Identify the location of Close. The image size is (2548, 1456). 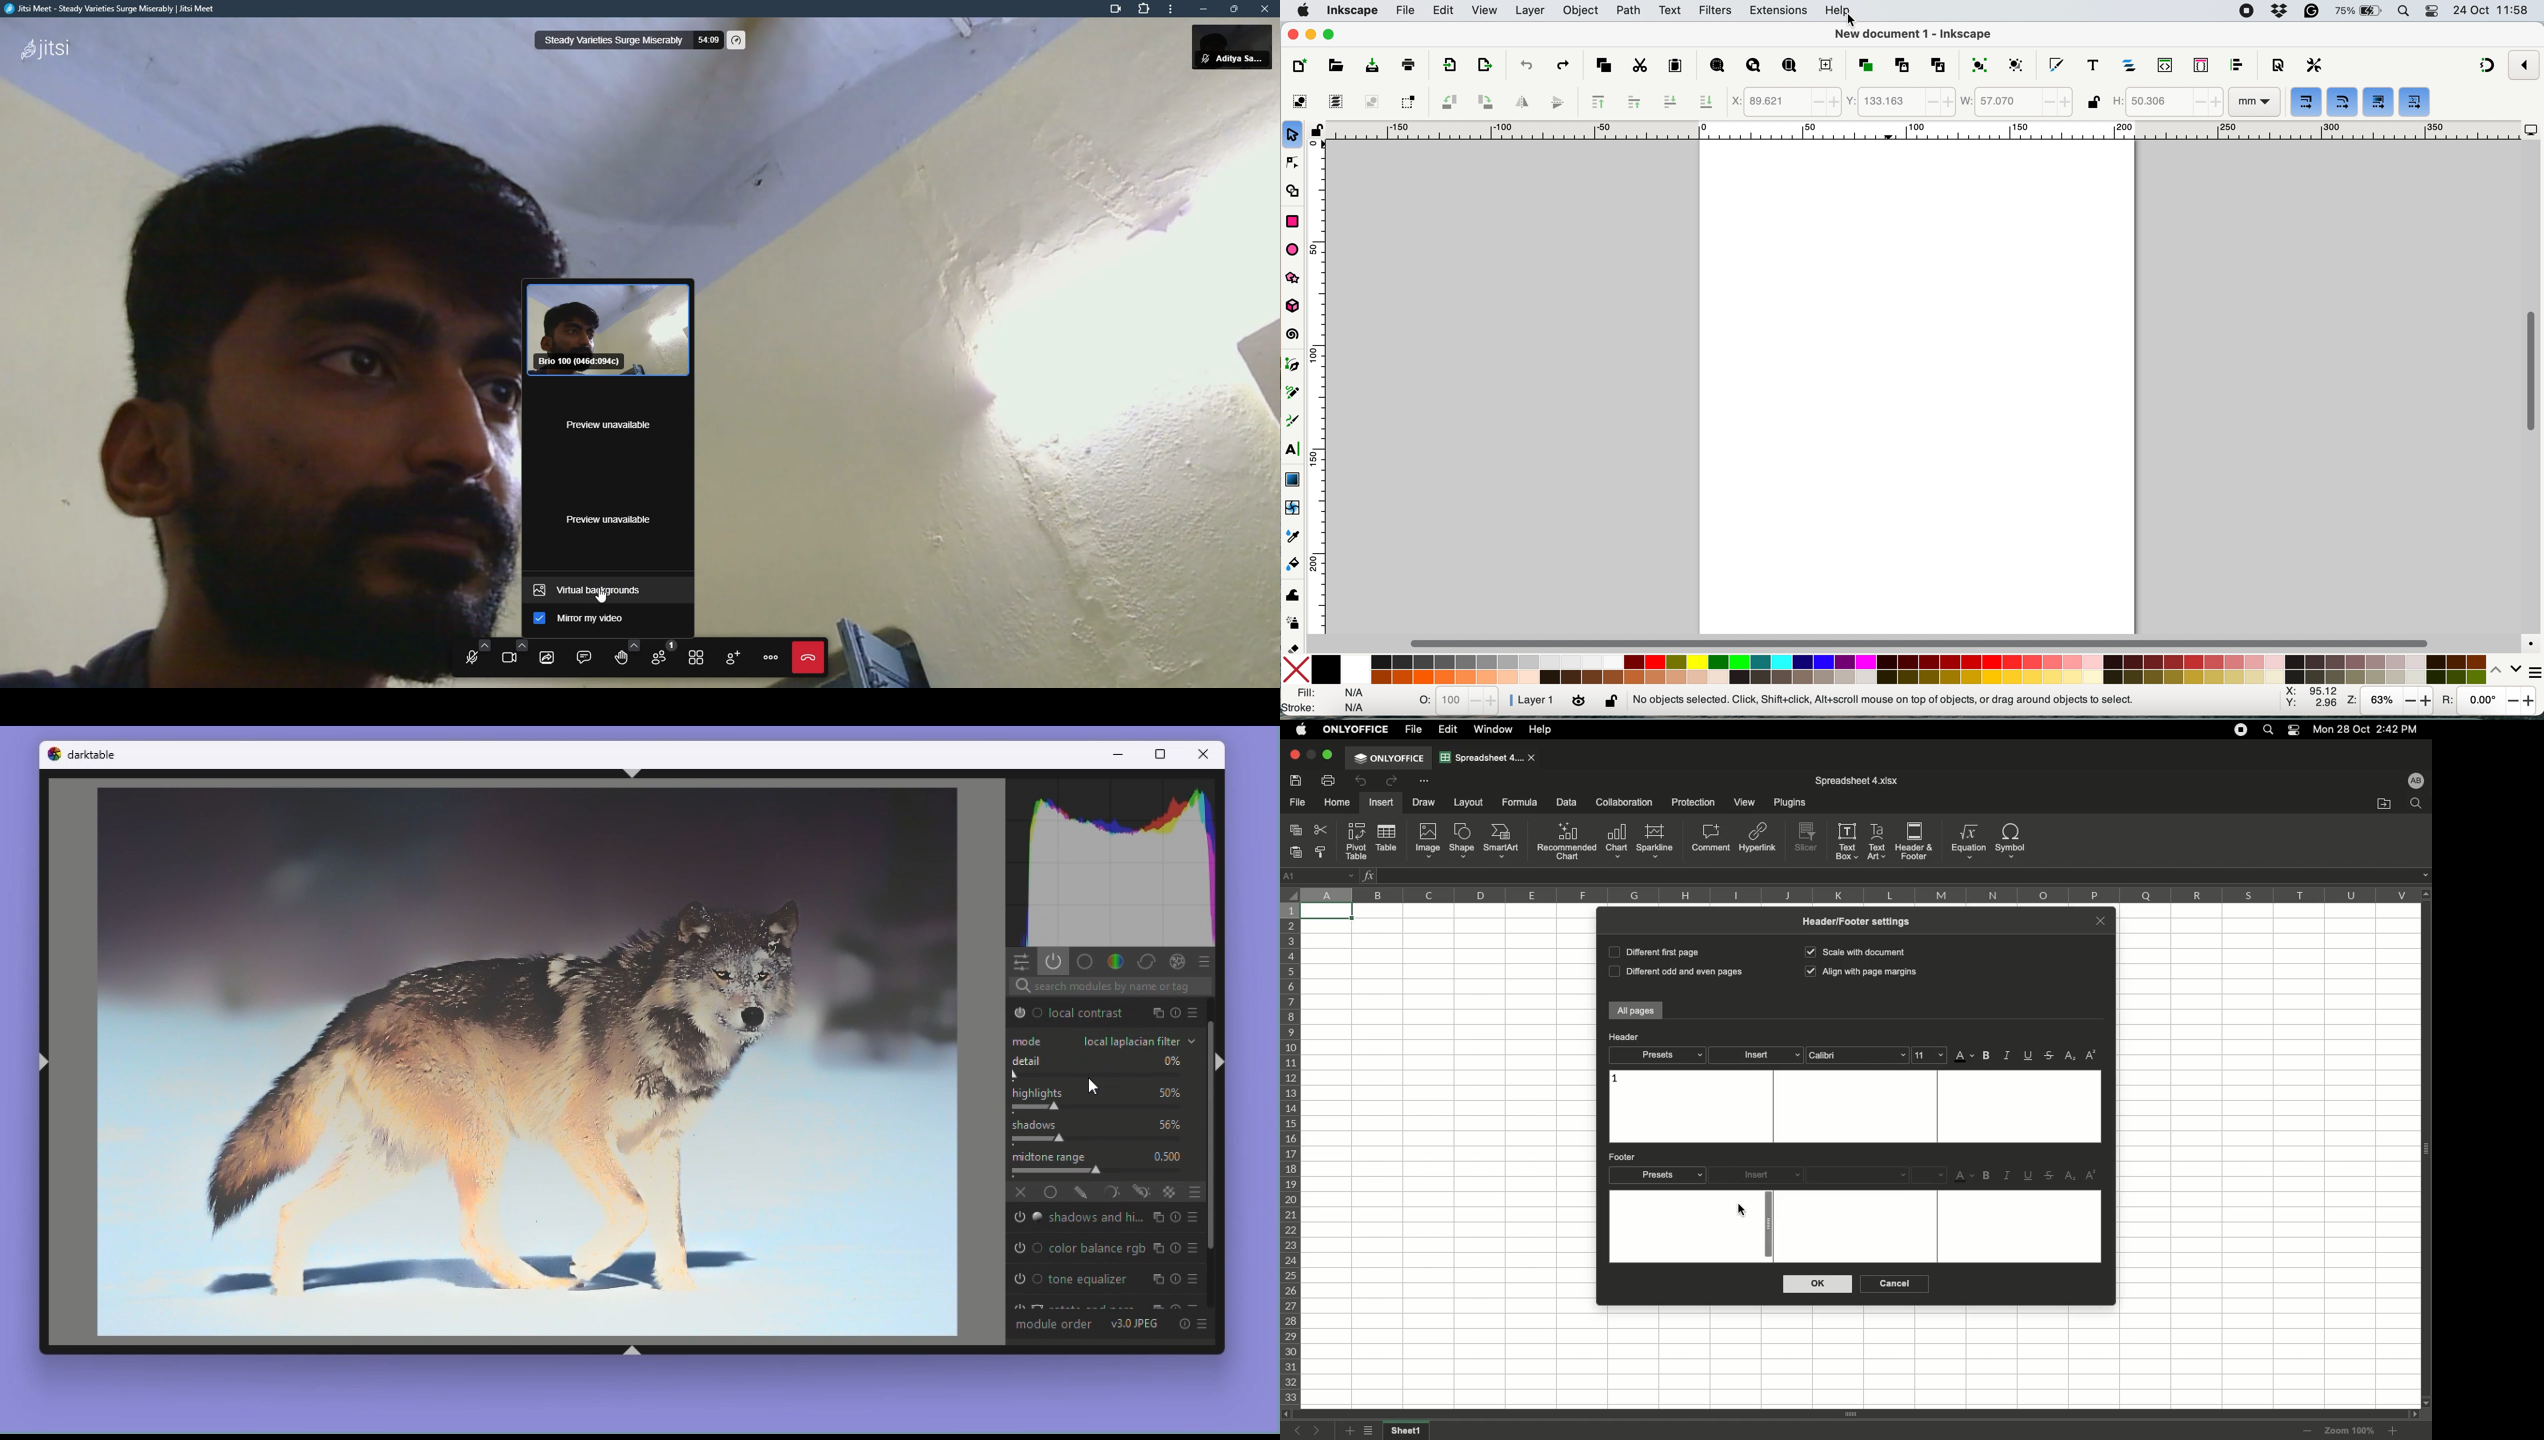
(2100, 919).